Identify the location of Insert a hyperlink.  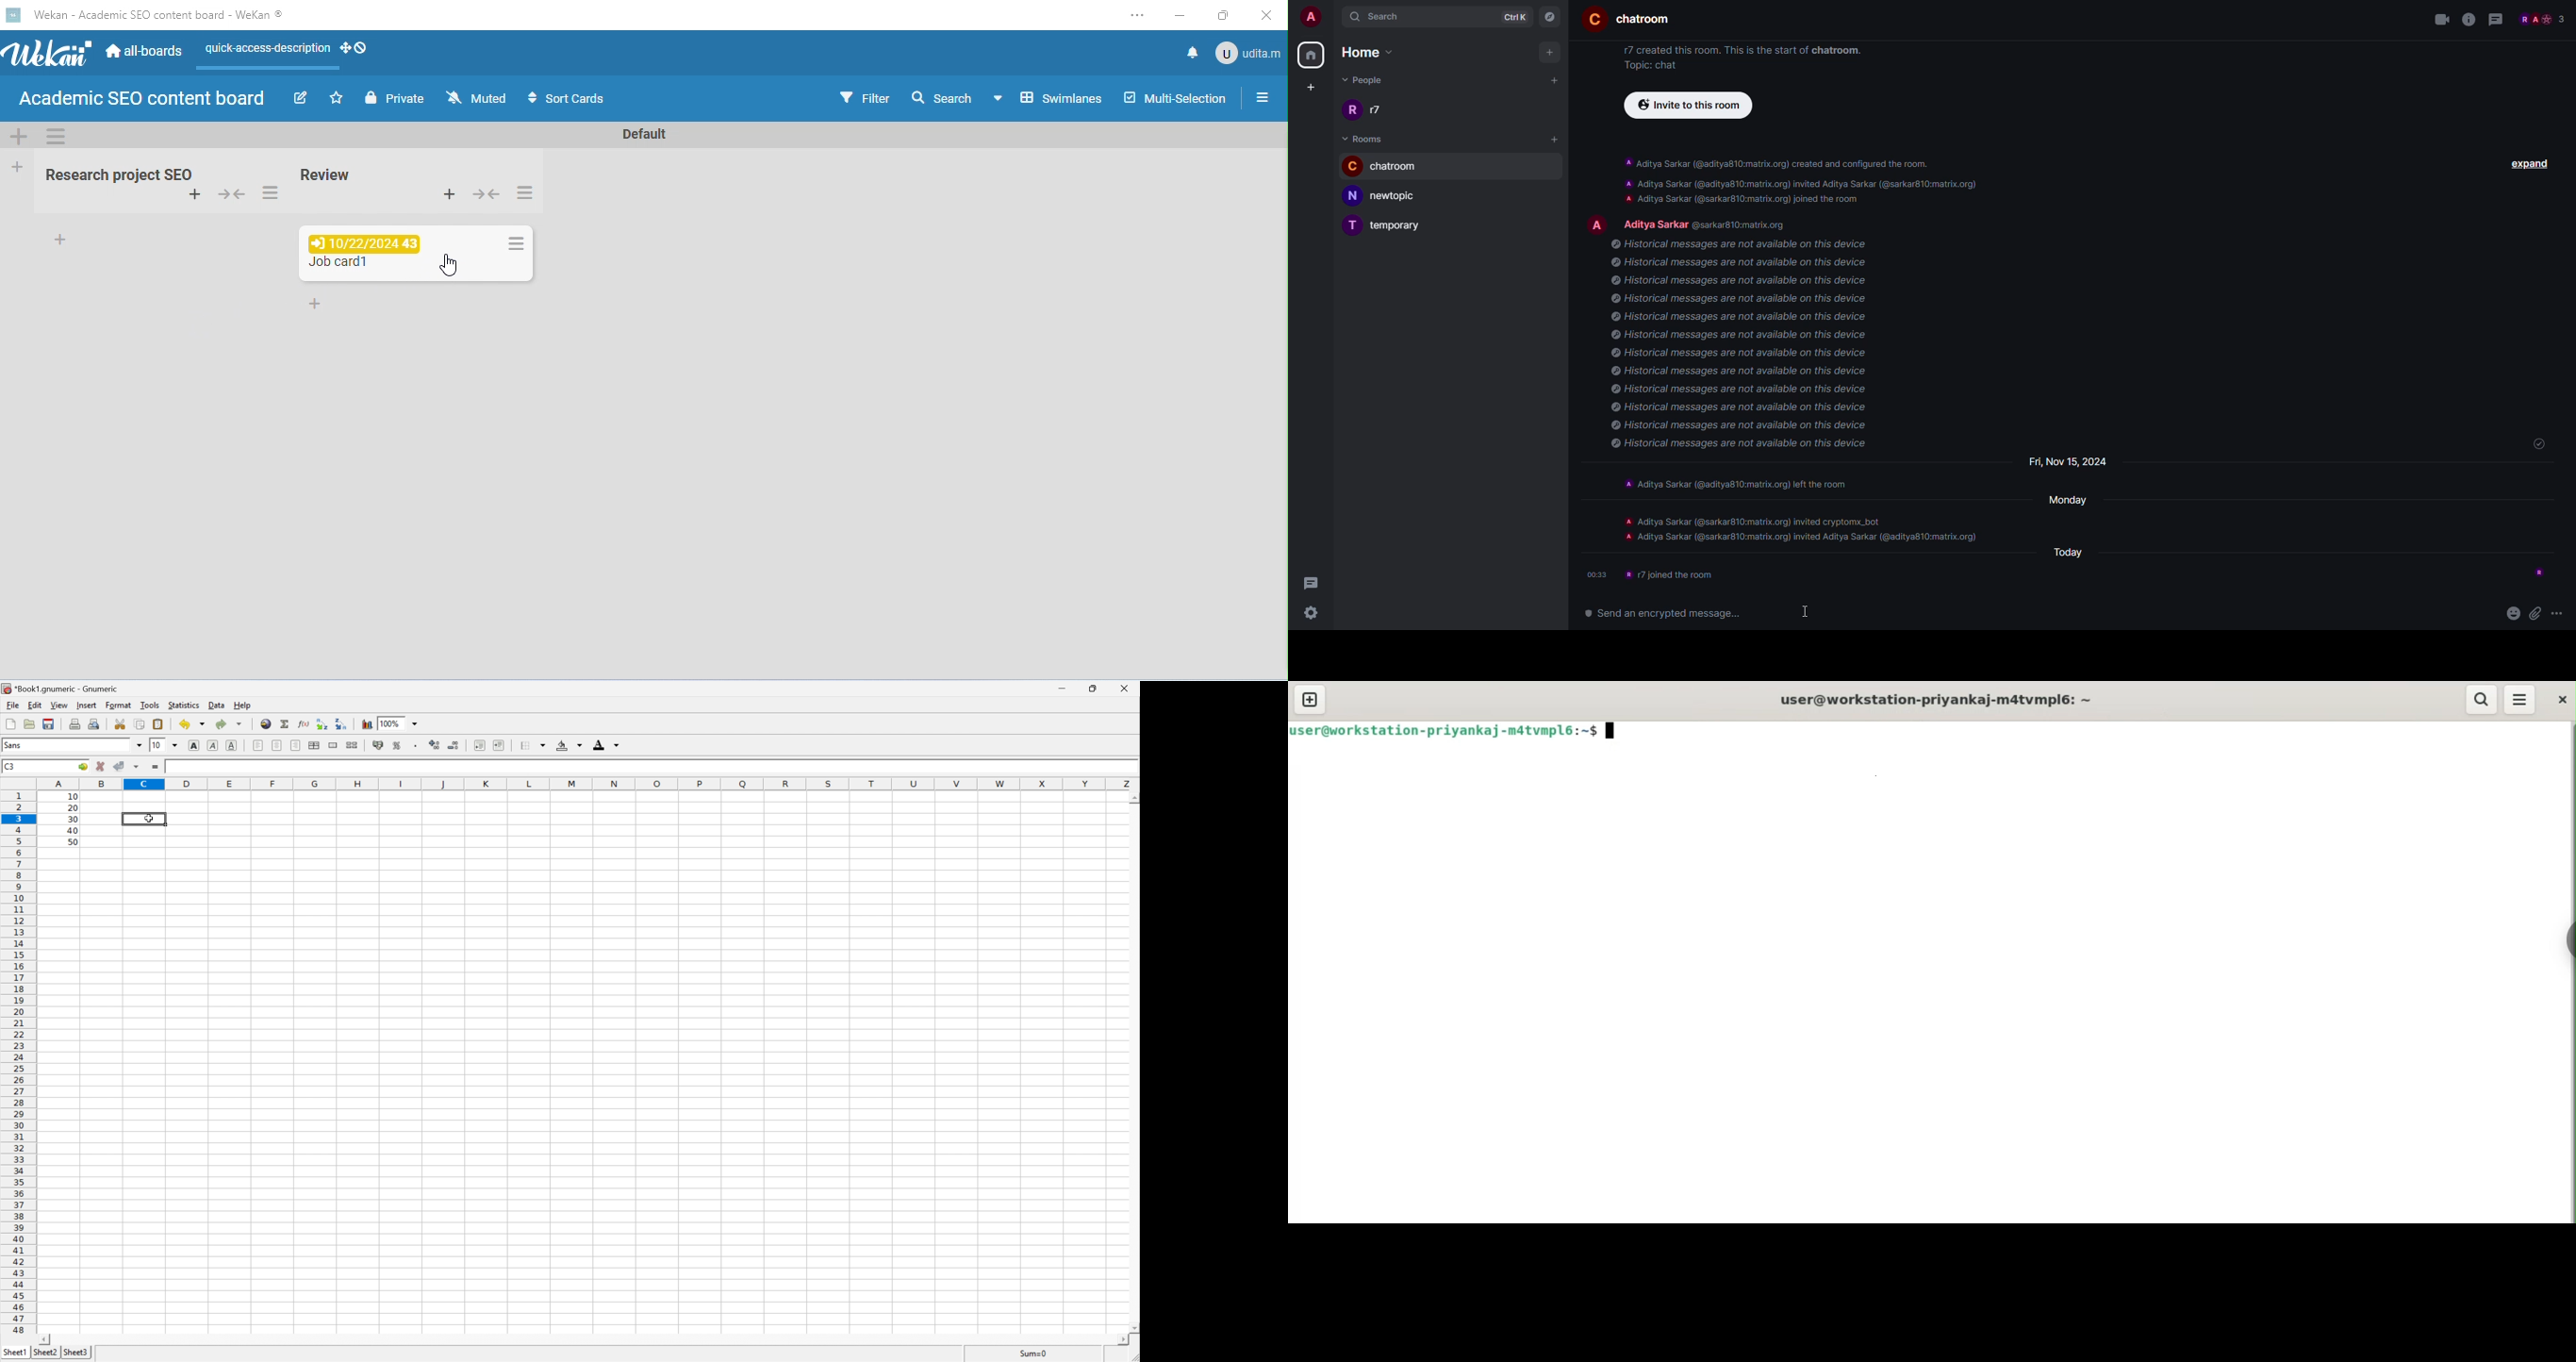
(265, 724).